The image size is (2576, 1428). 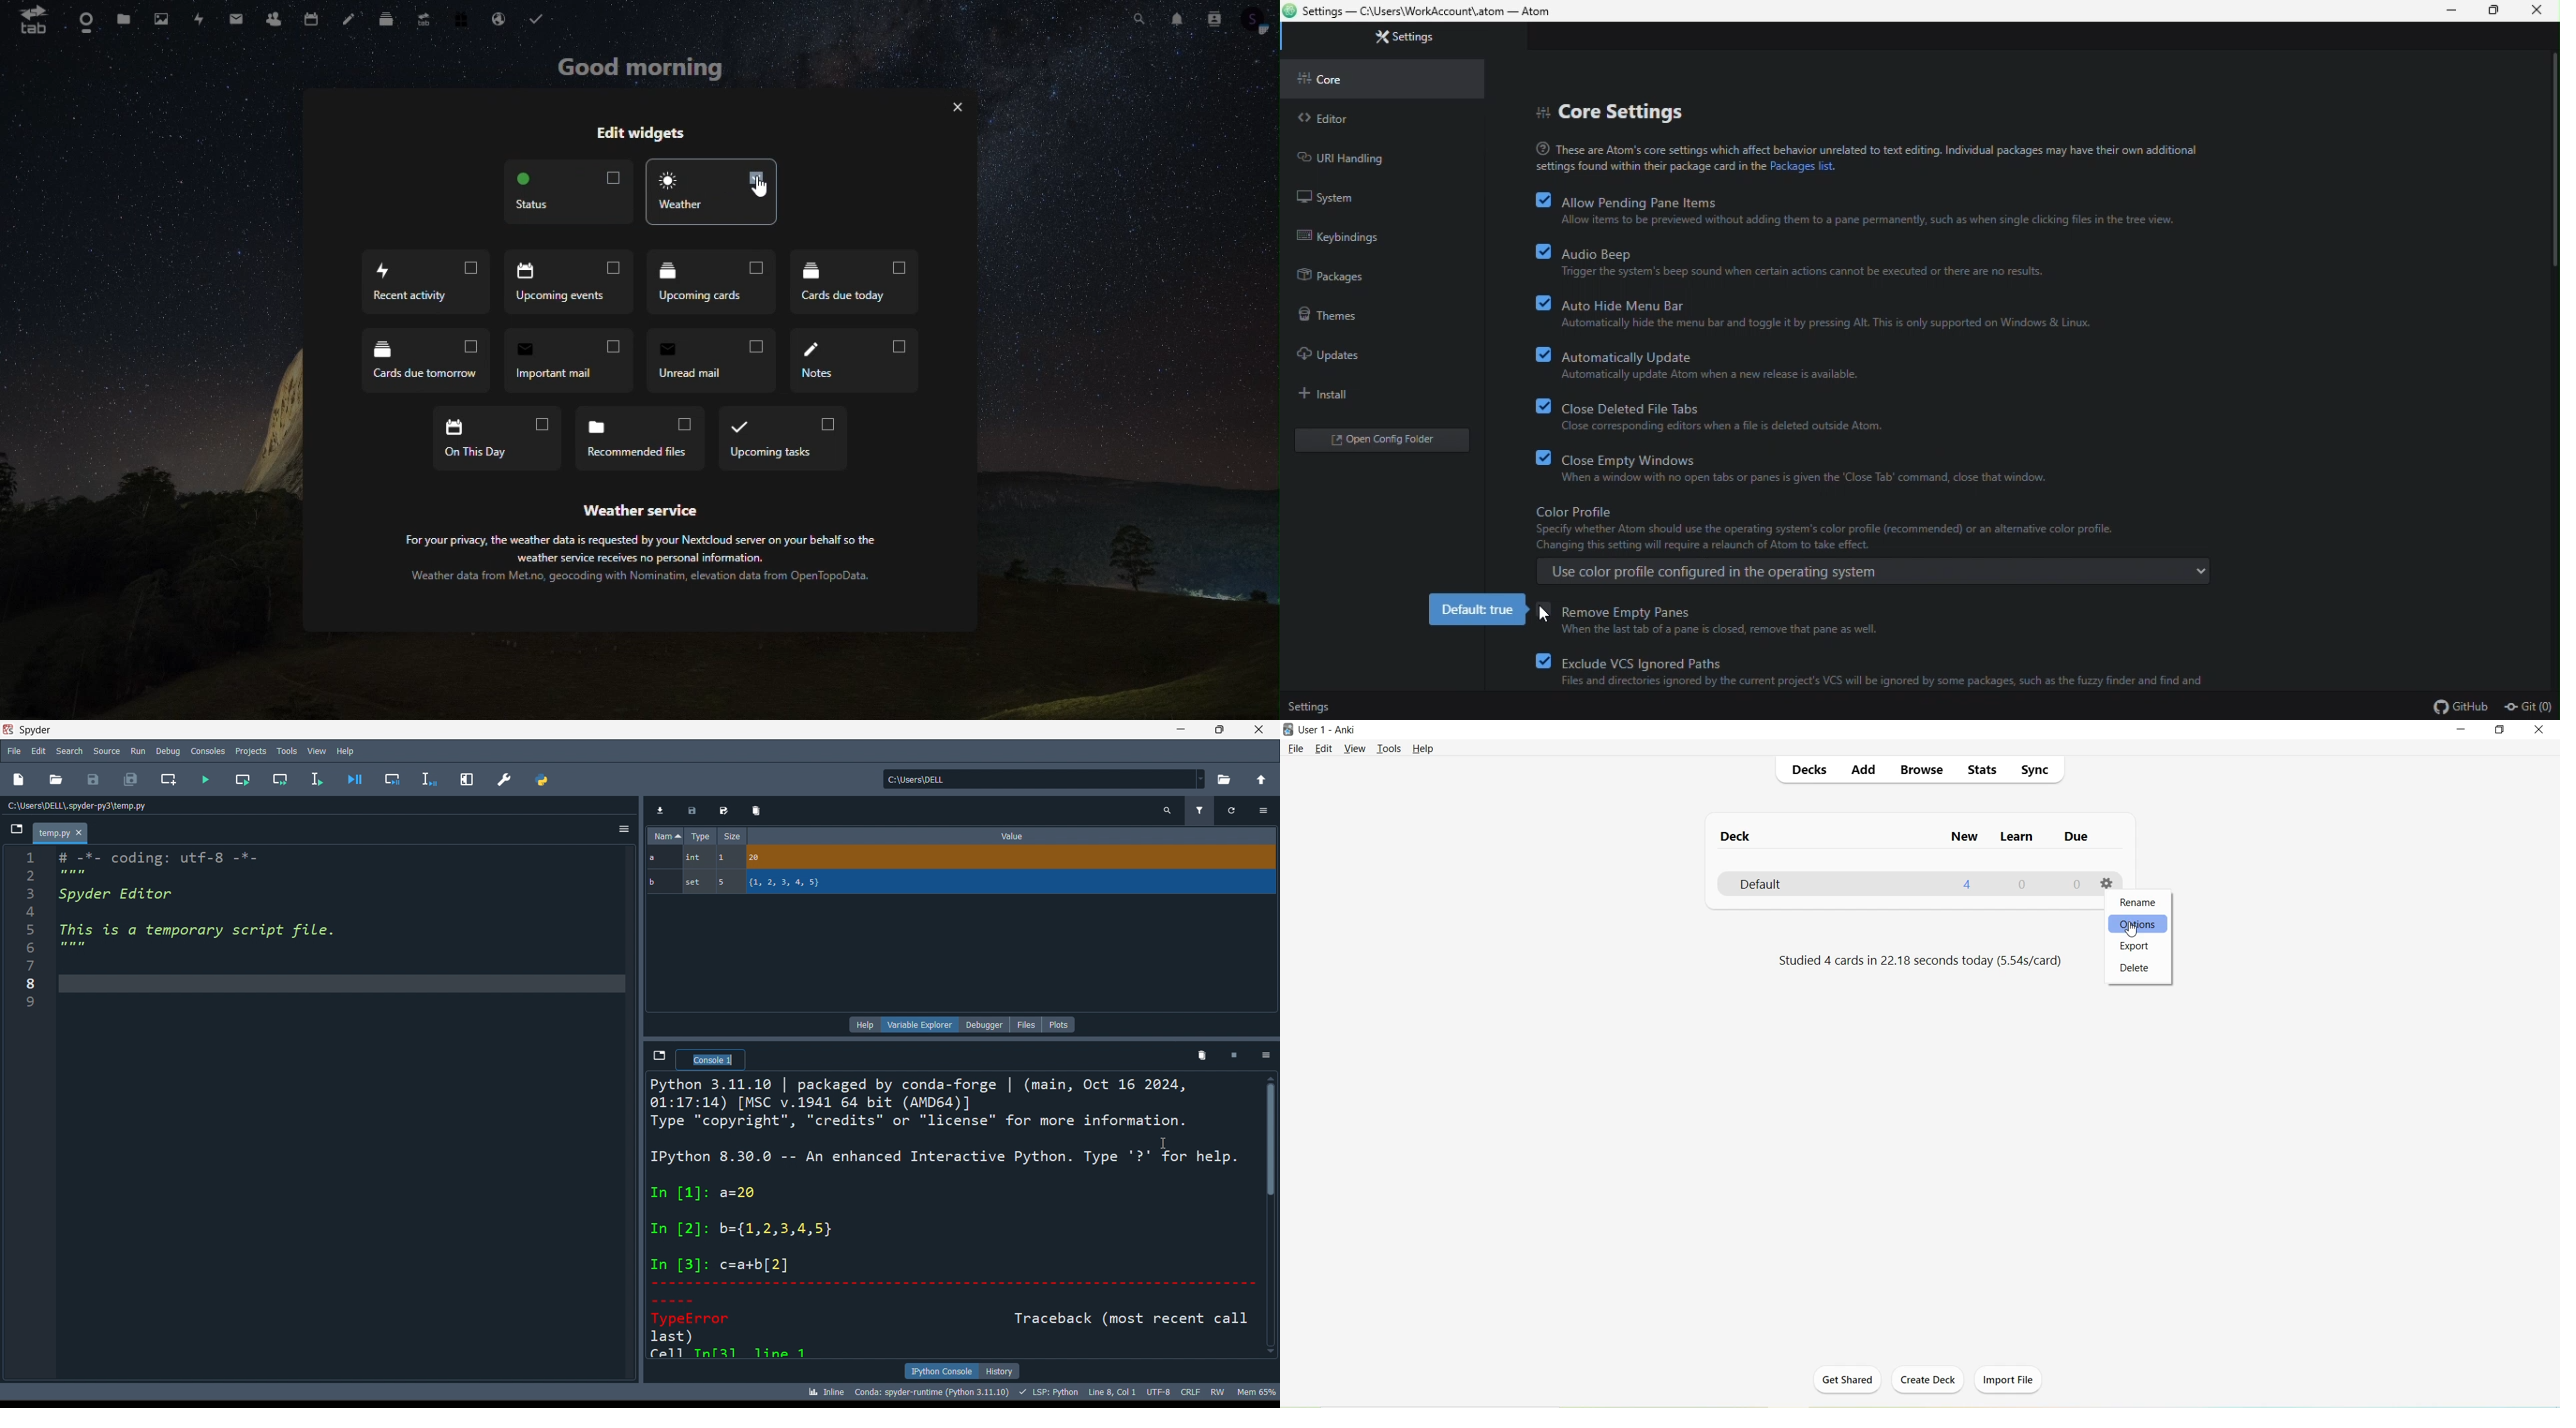 I want to click on checkbox, so click(x=1537, y=405).